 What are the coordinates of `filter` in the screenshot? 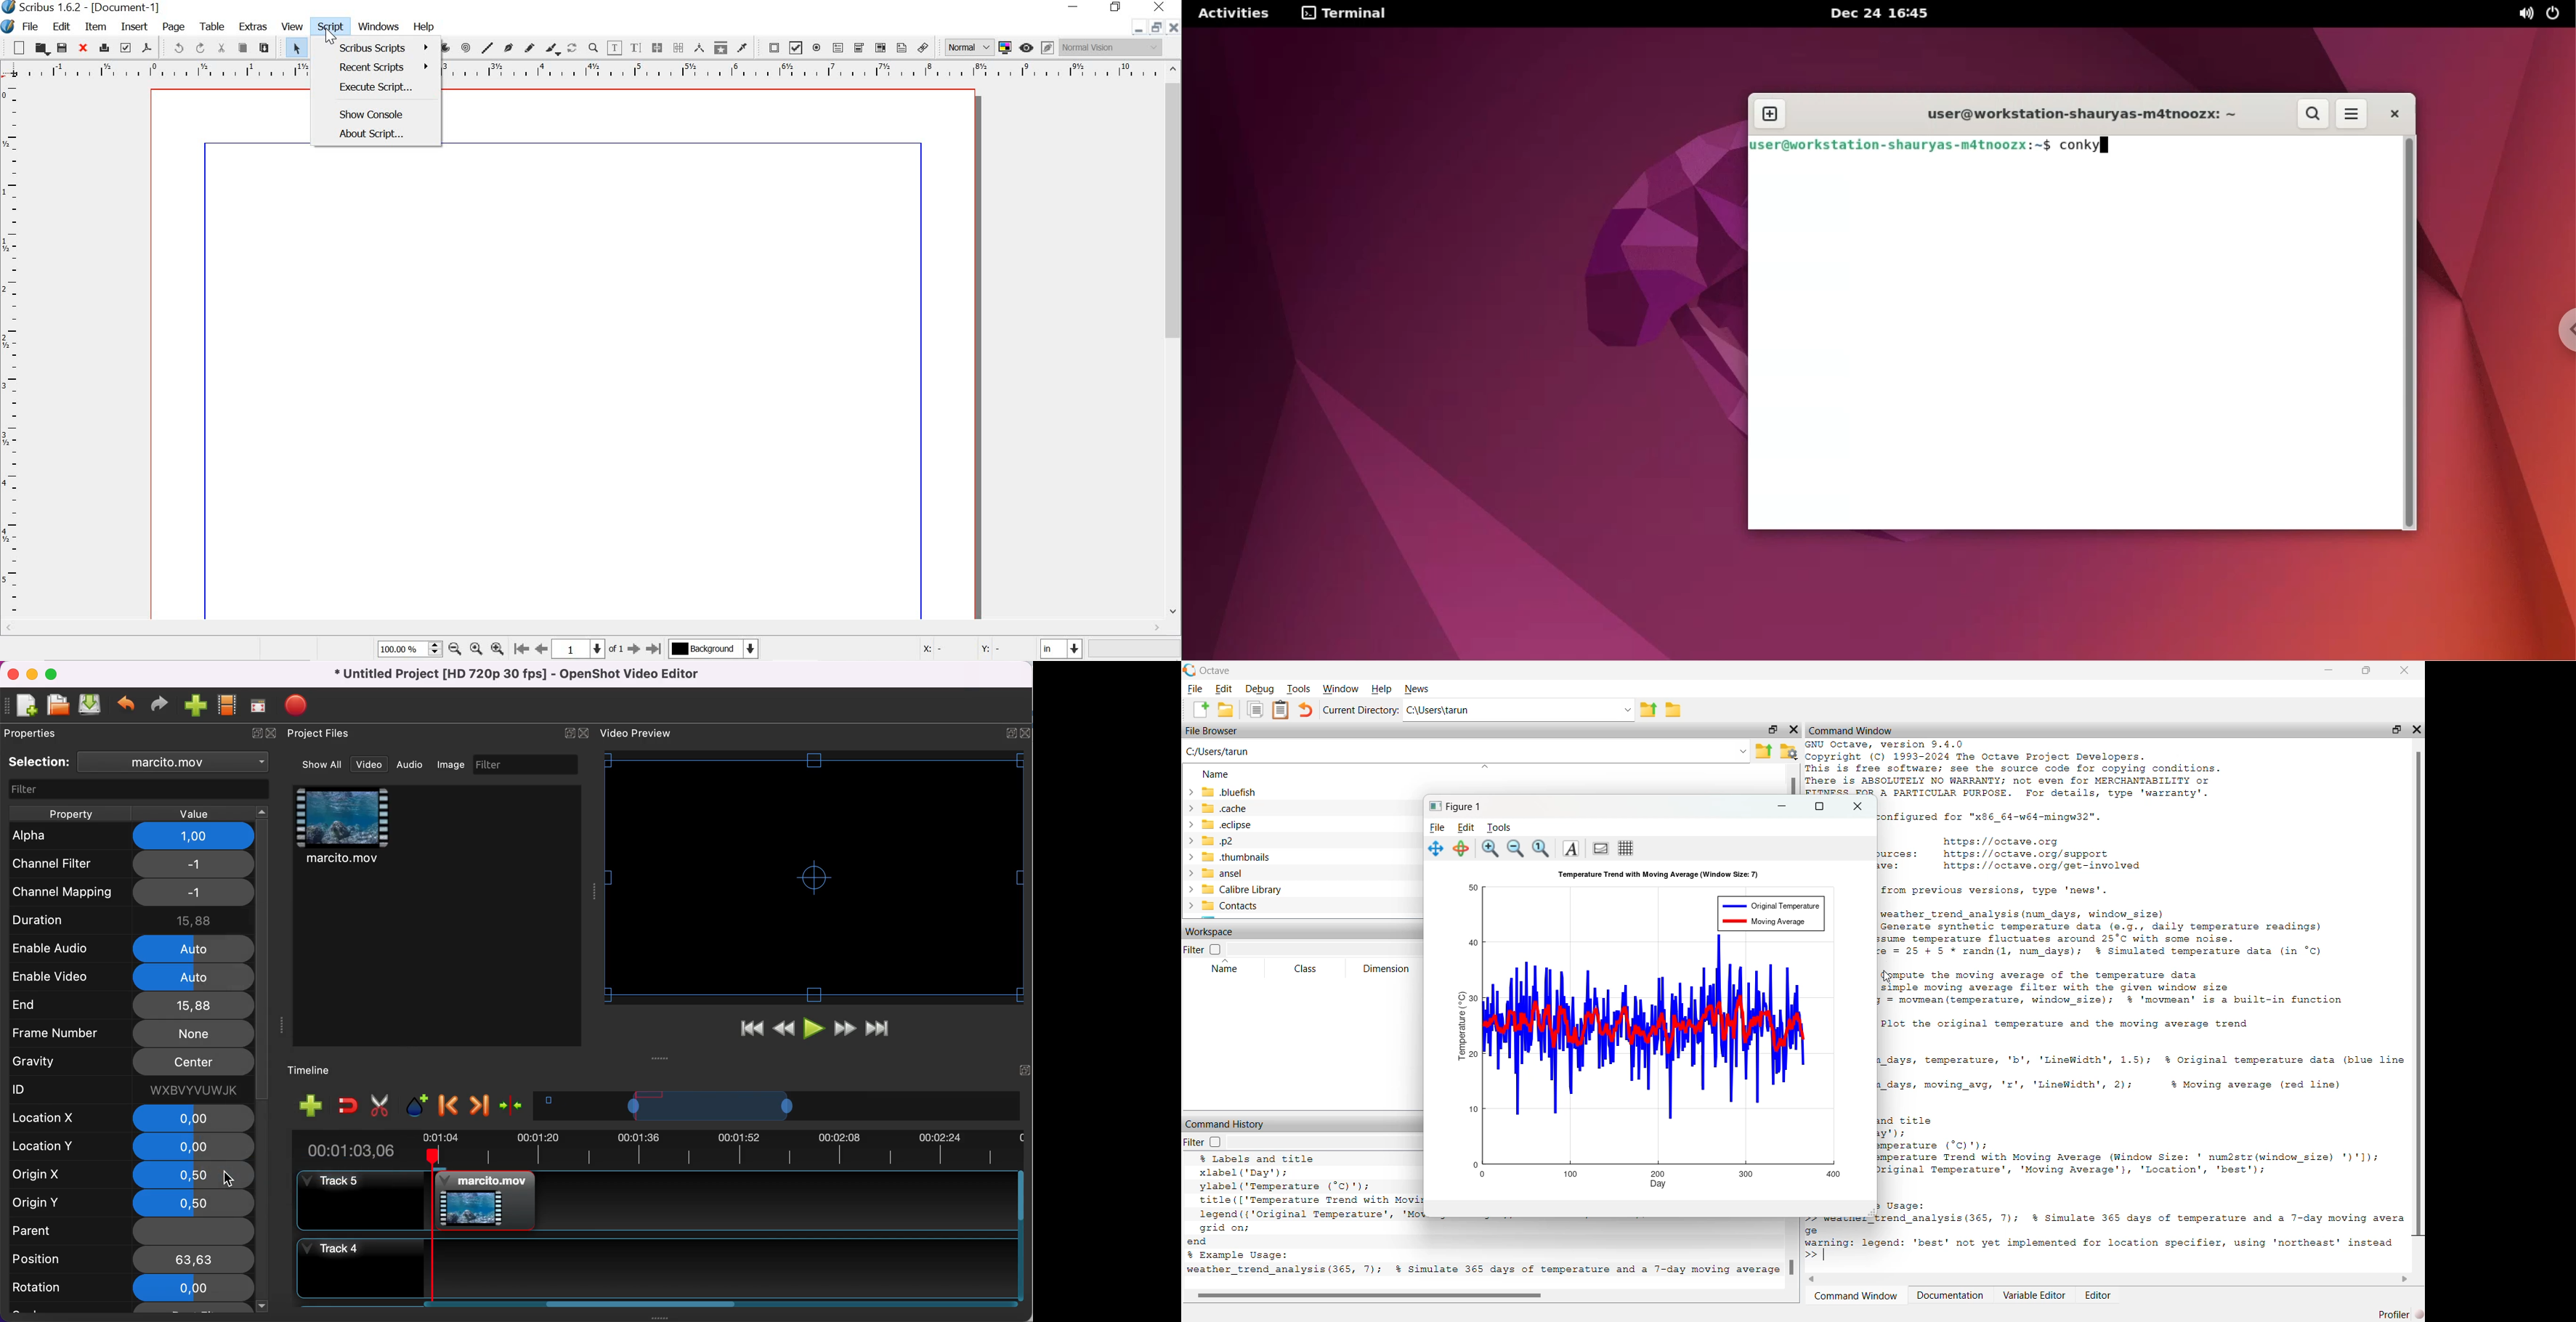 It's located at (527, 764).